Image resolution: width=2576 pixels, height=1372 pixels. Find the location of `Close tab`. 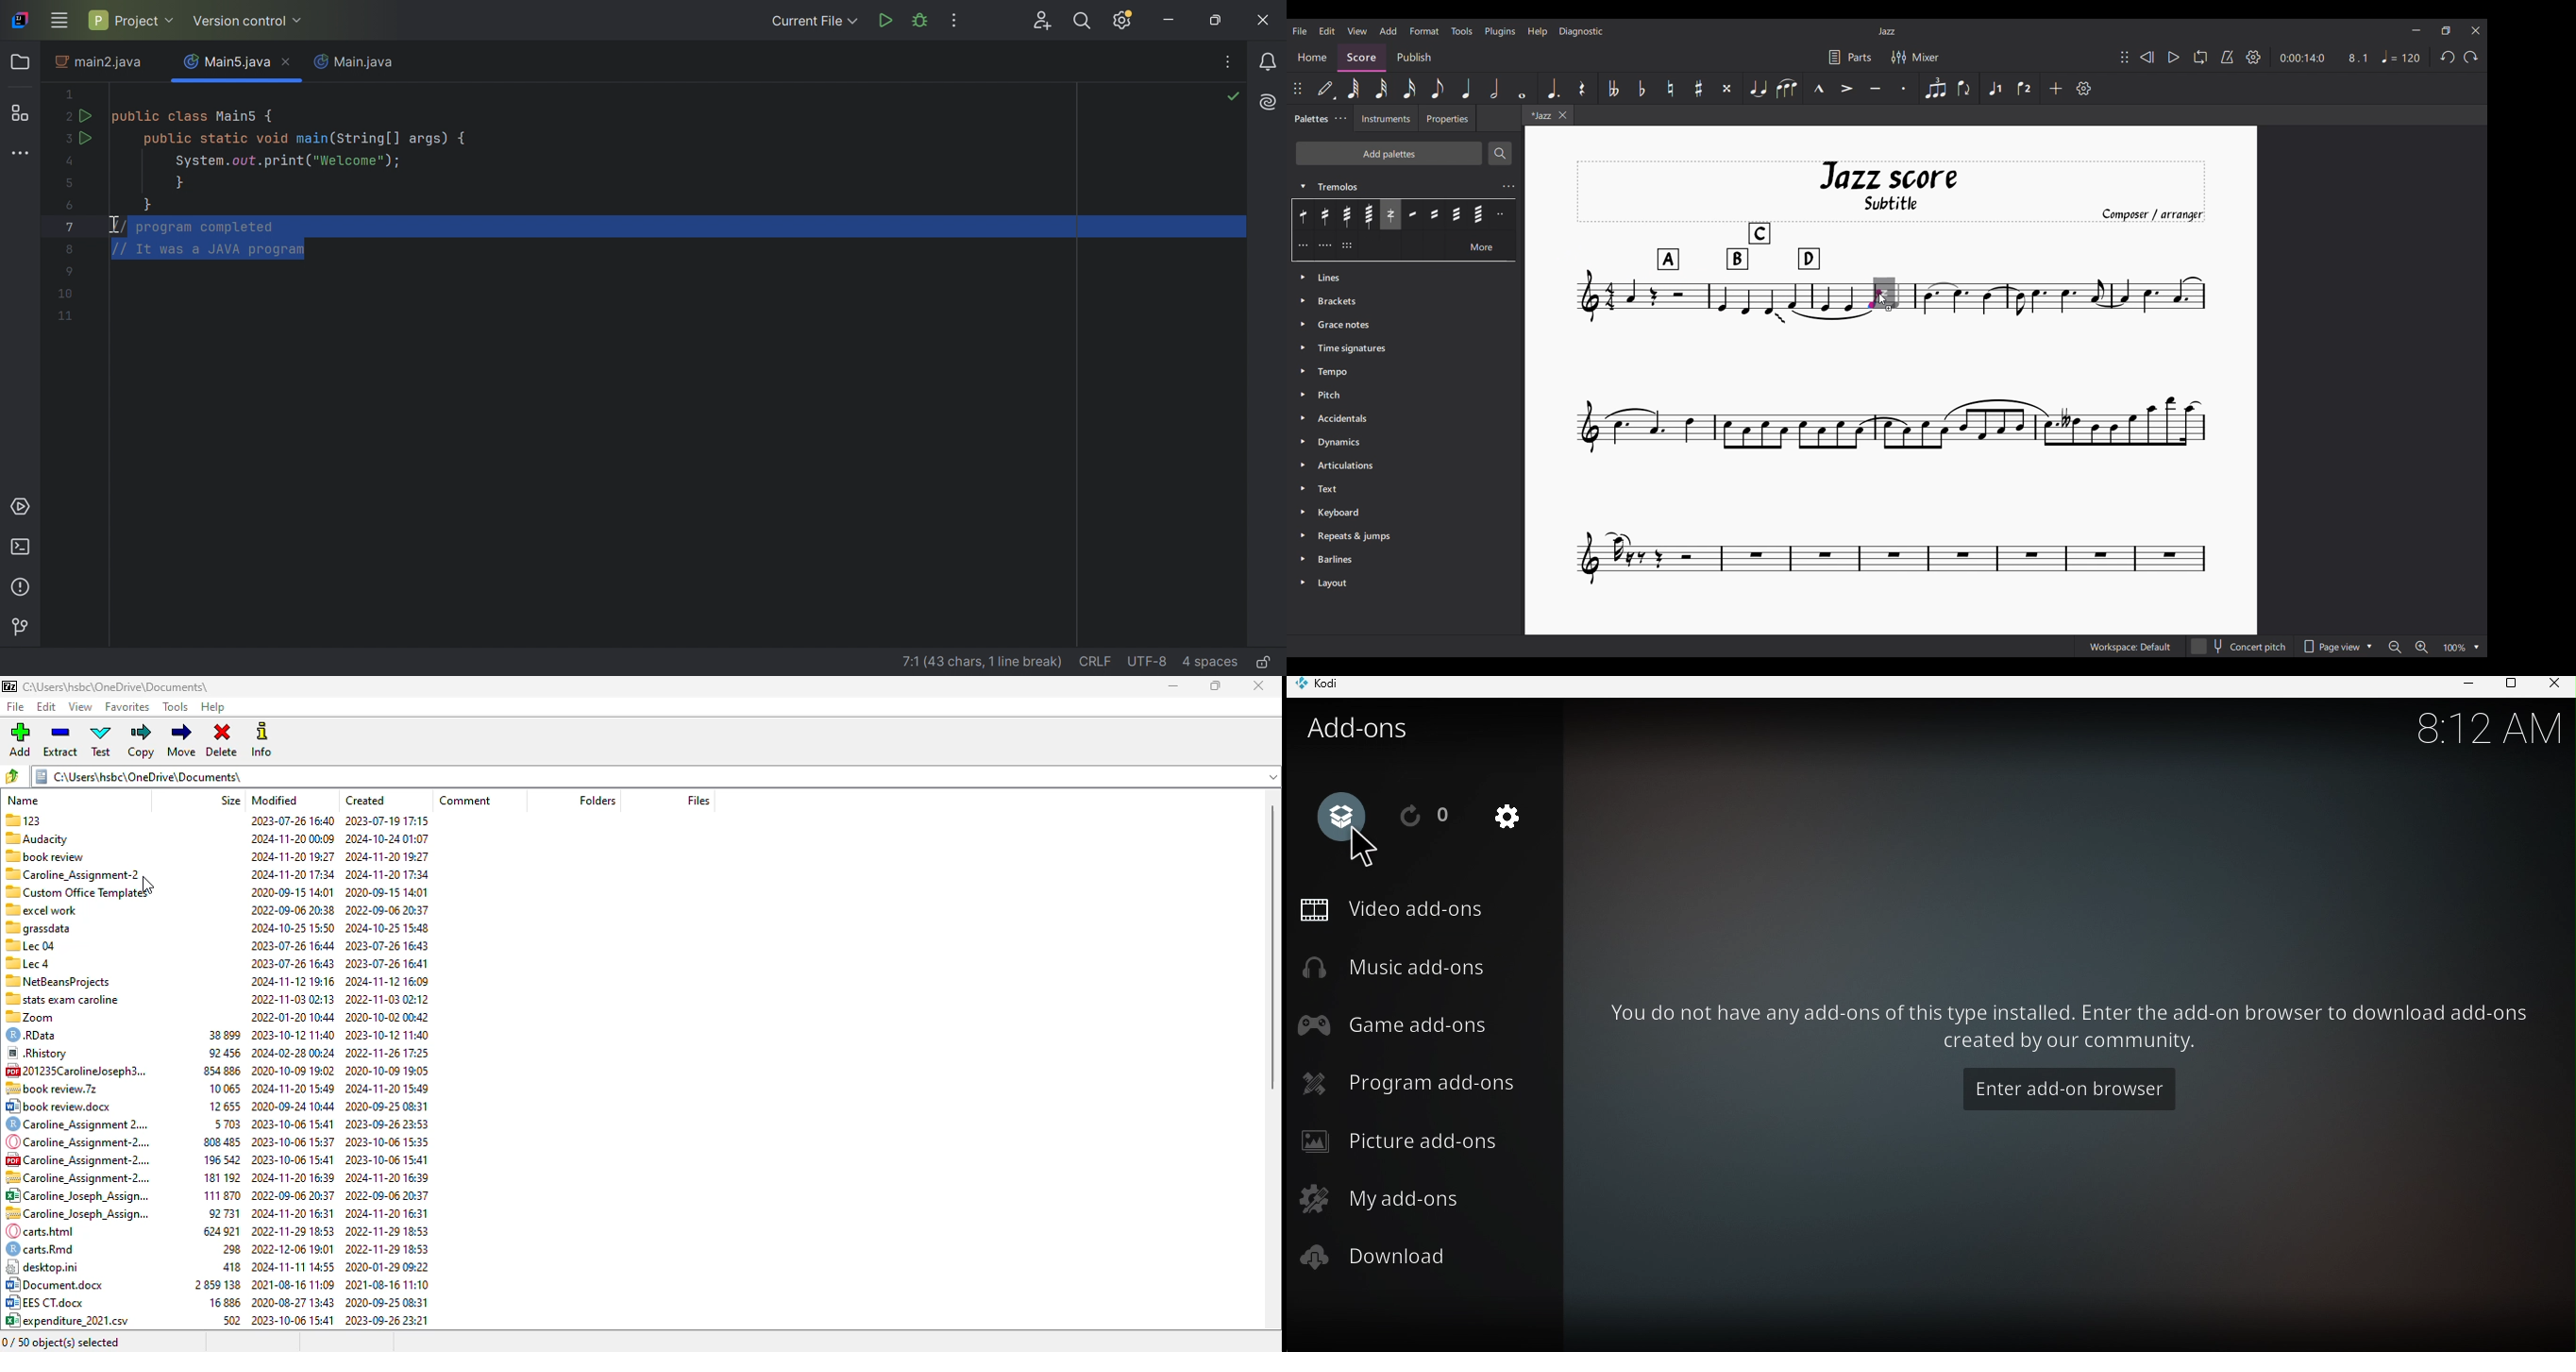

Close tab is located at coordinates (1563, 115).